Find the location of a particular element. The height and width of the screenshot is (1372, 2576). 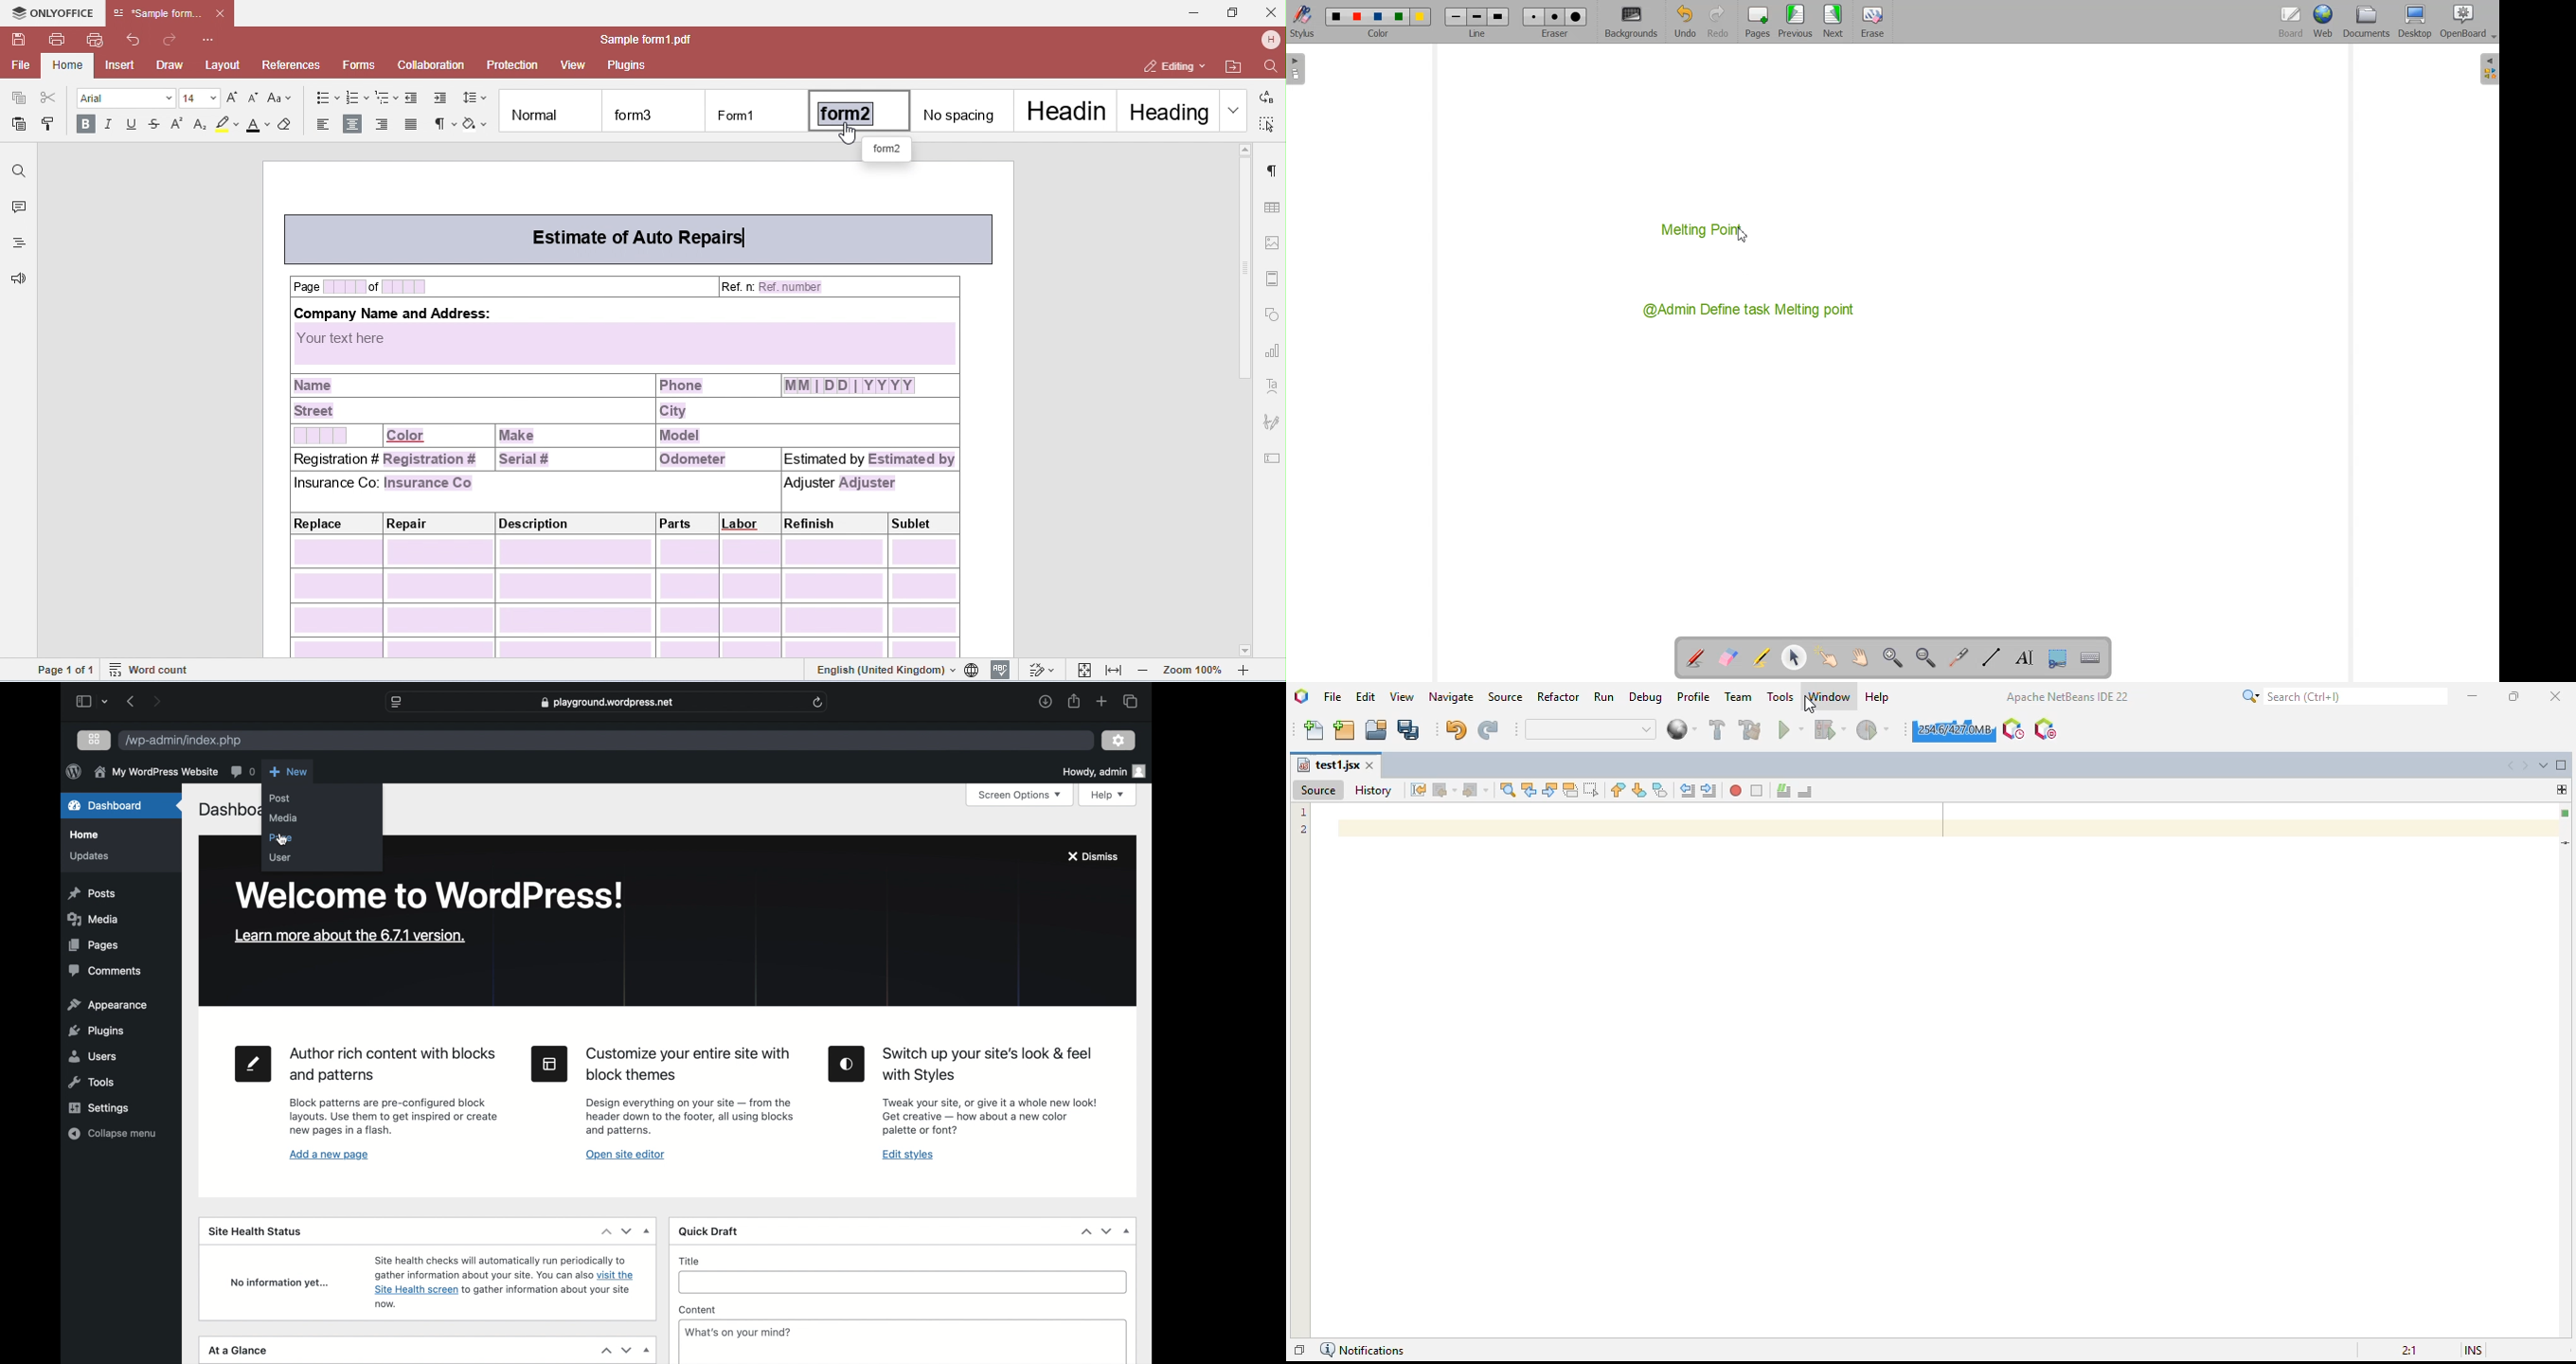

Display virtual Keyboard is located at coordinates (2088, 656).